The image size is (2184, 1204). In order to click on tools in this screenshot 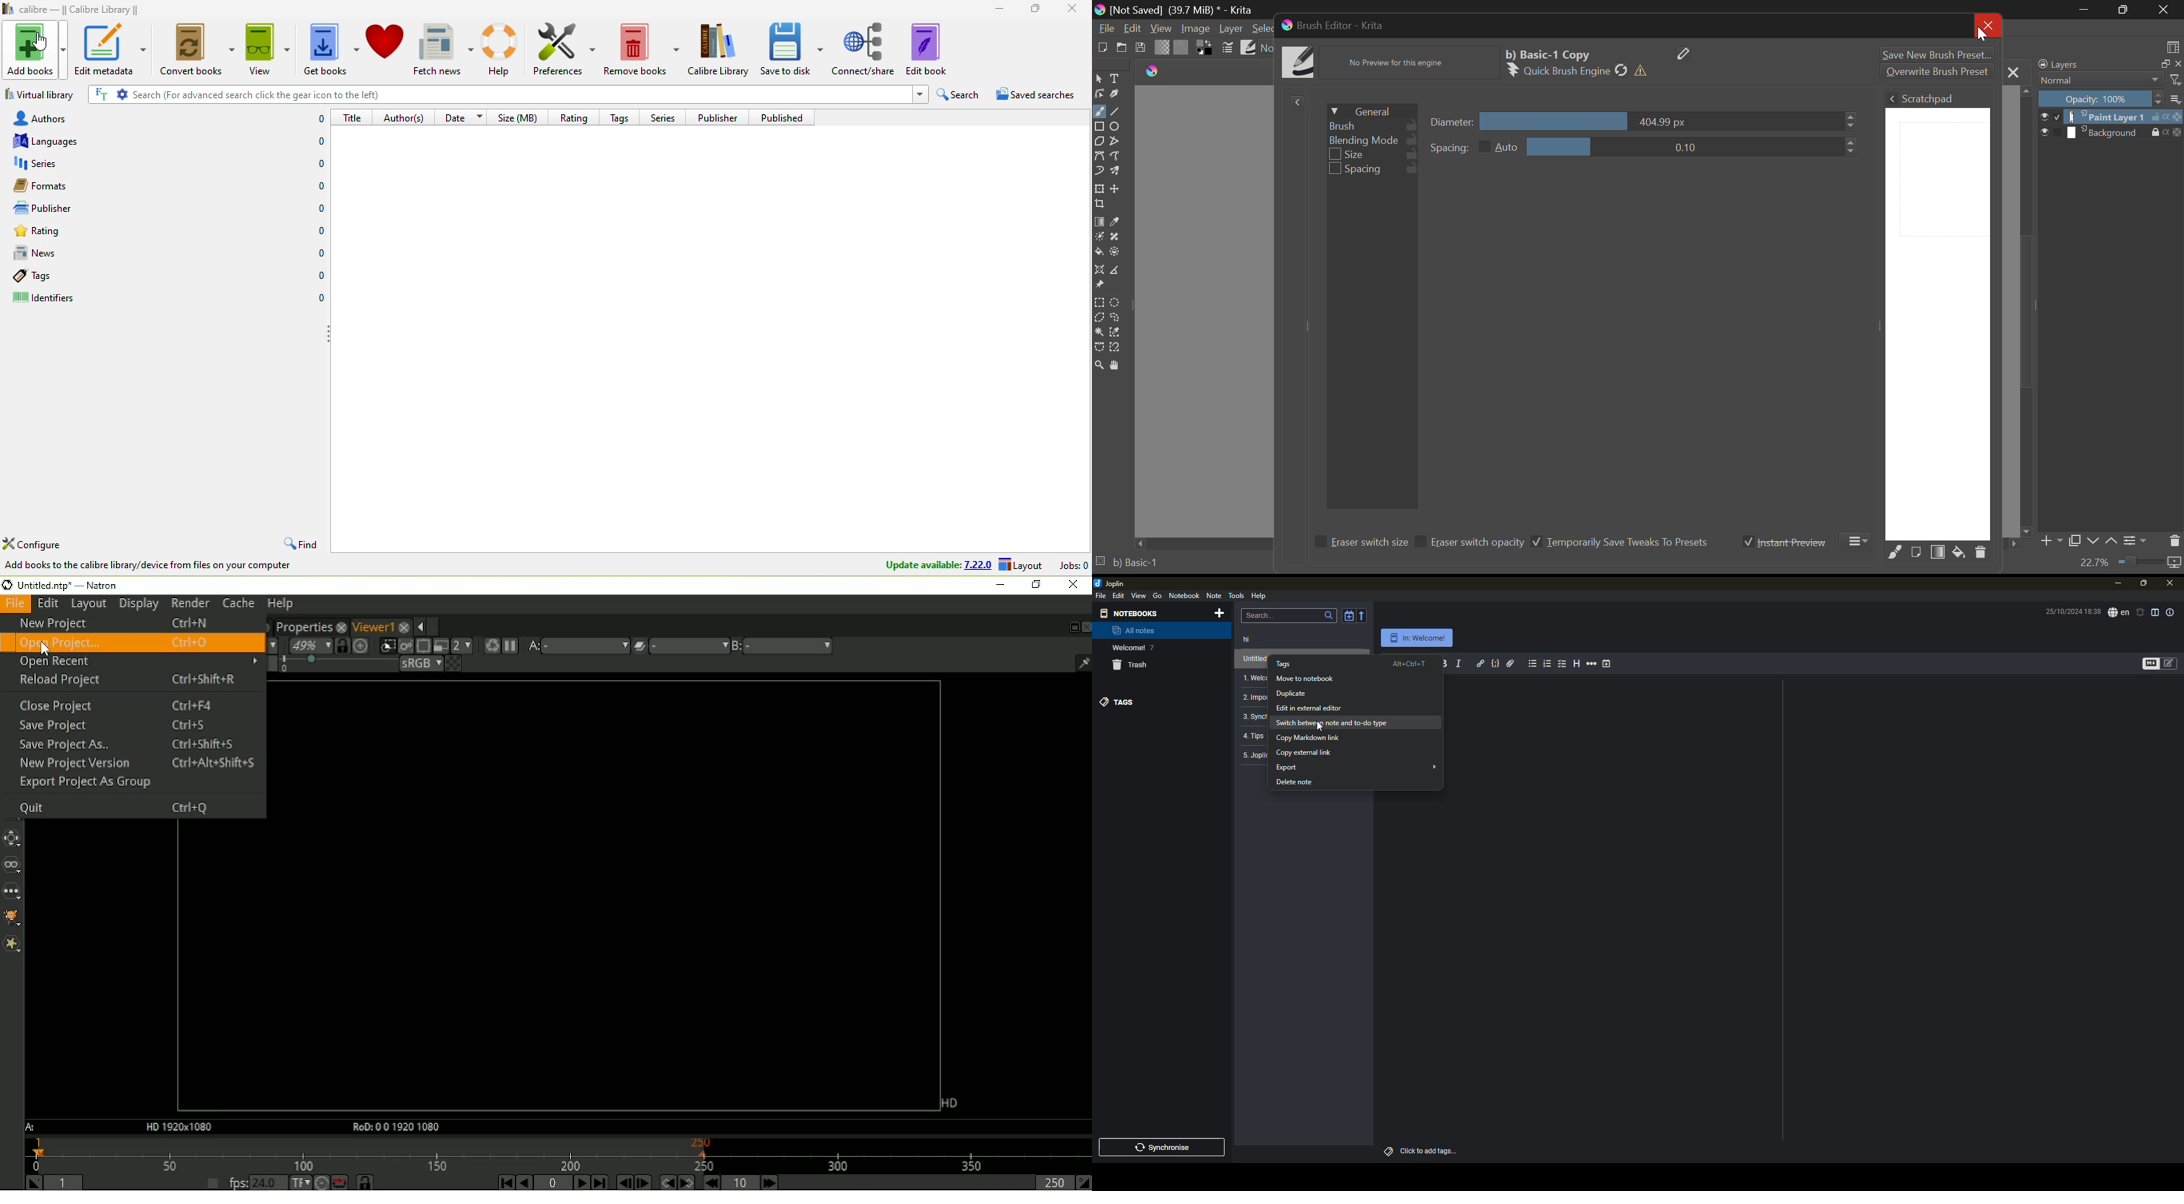, I will do `click(1236, 594)`.